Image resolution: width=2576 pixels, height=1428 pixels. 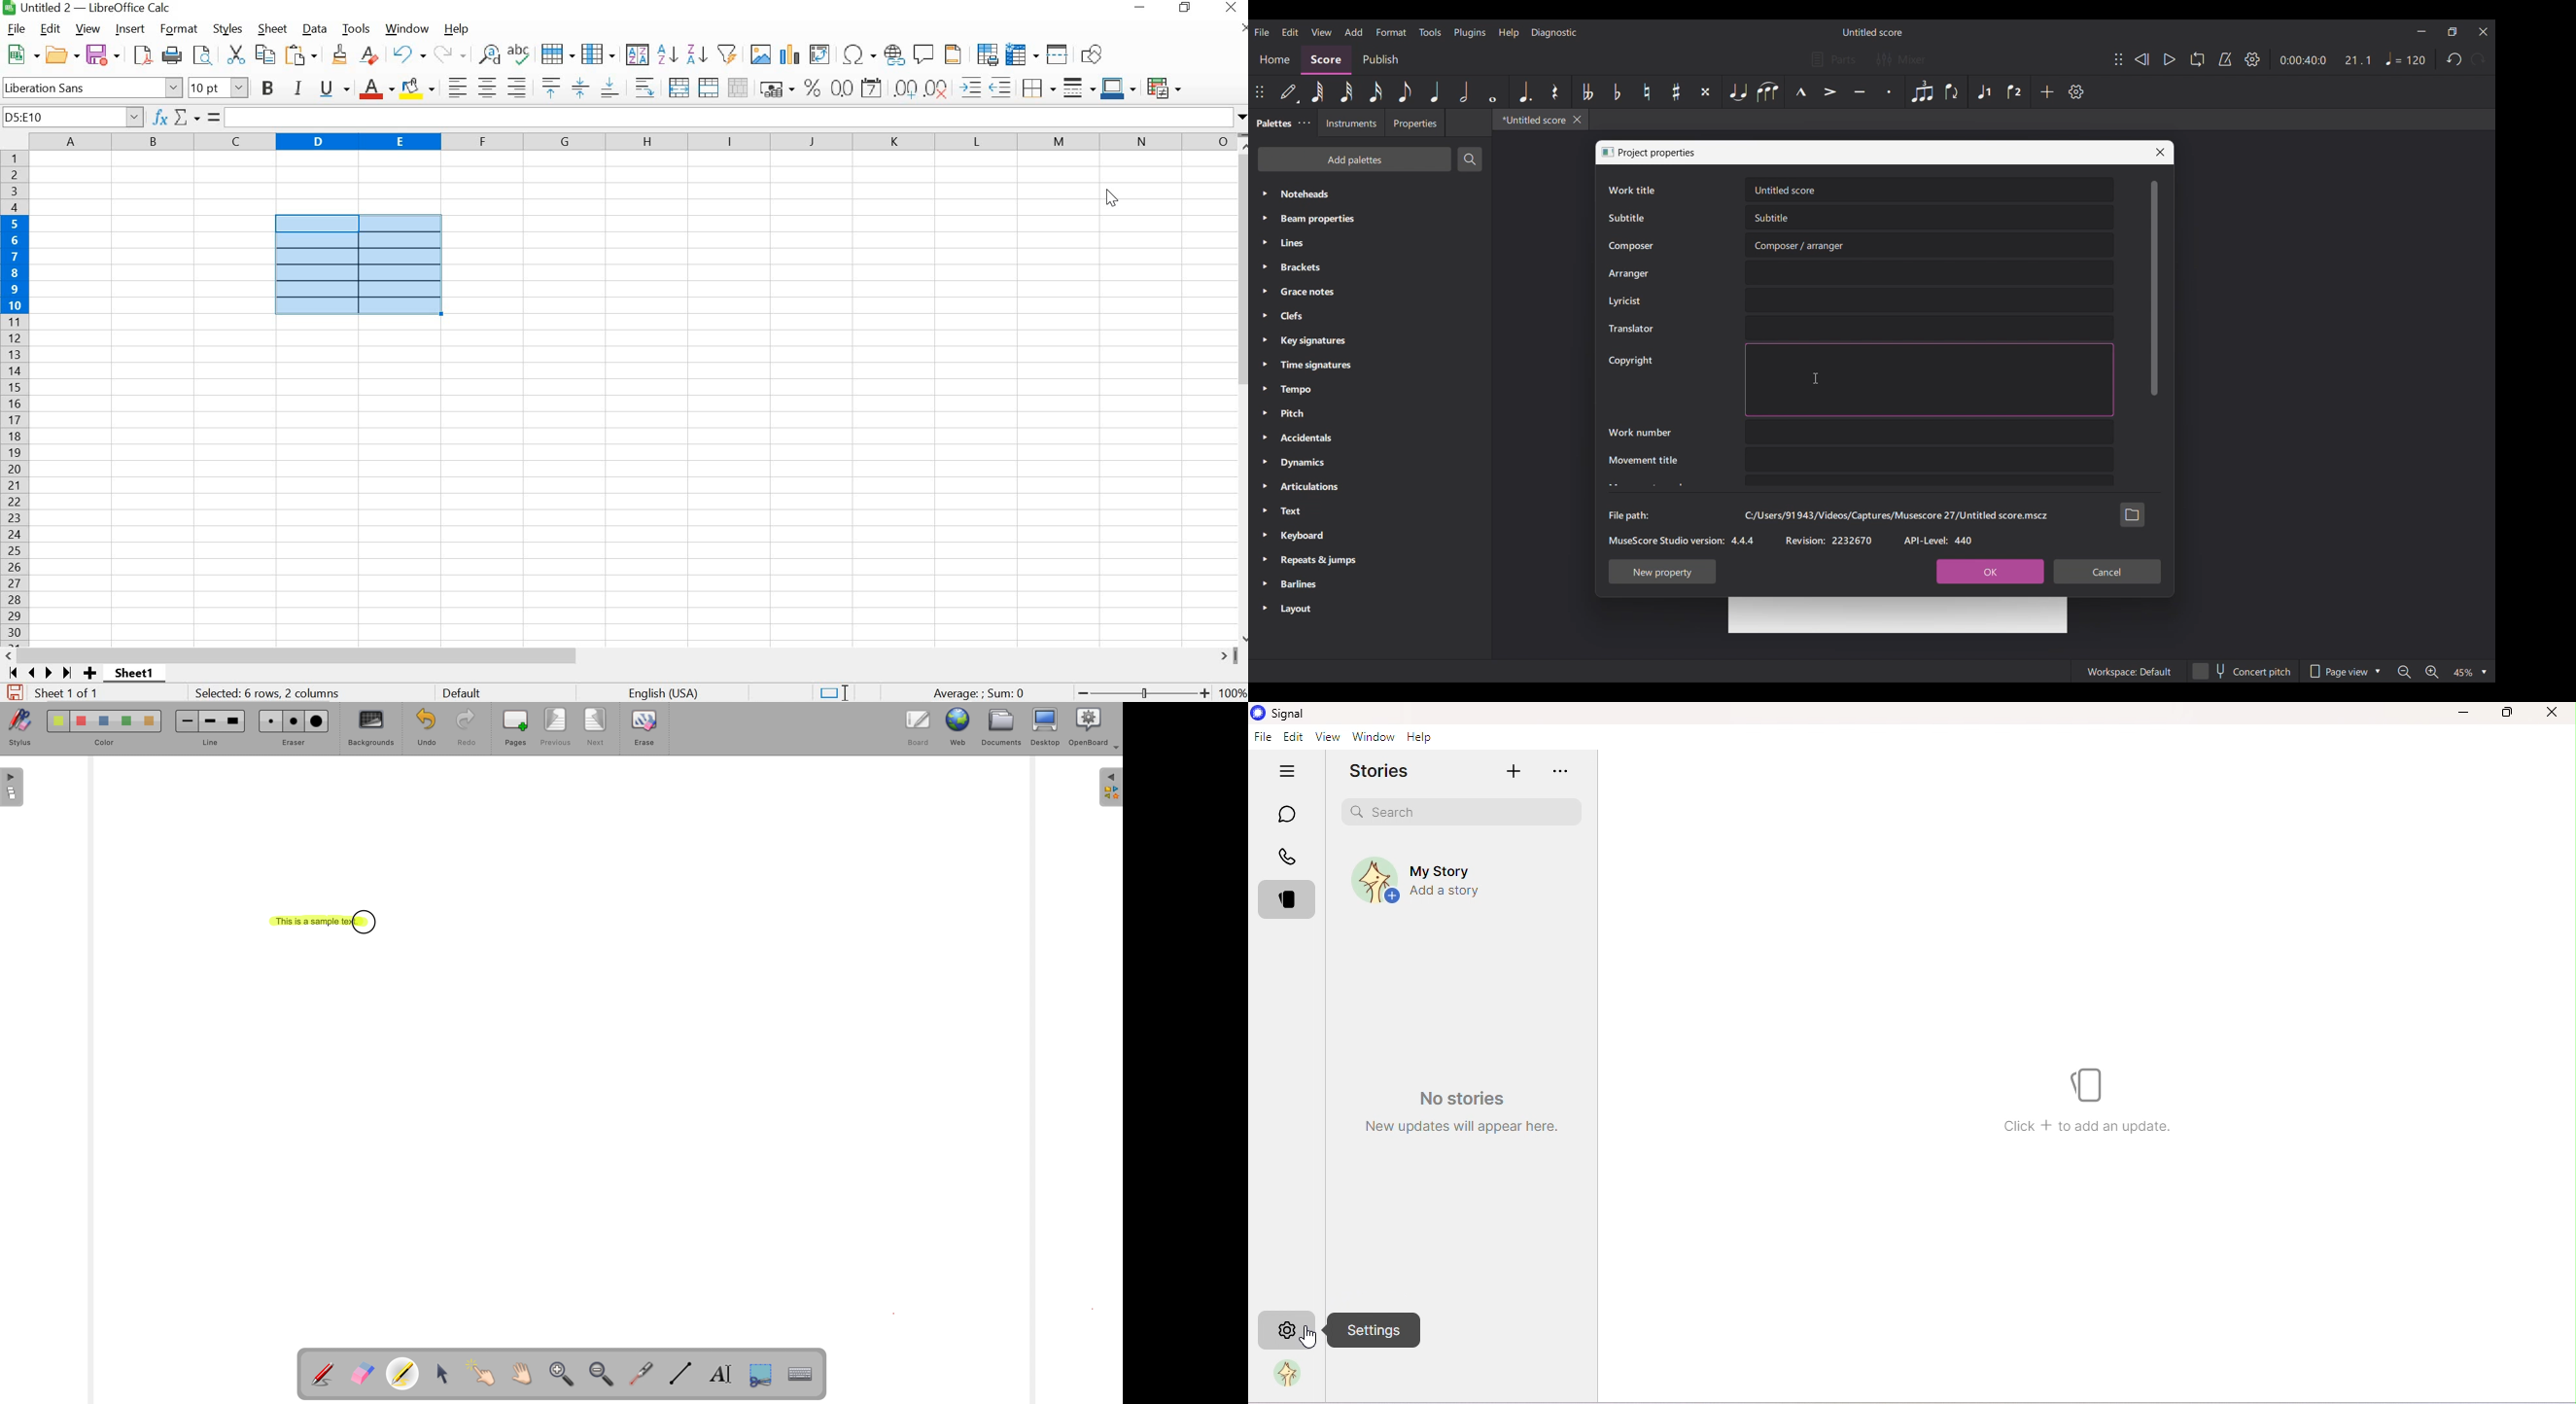 What do you see at coordinates (580, 87) in the screenshot?
I see `CENTER VERTICALLY` at bounding box center [580, 87].